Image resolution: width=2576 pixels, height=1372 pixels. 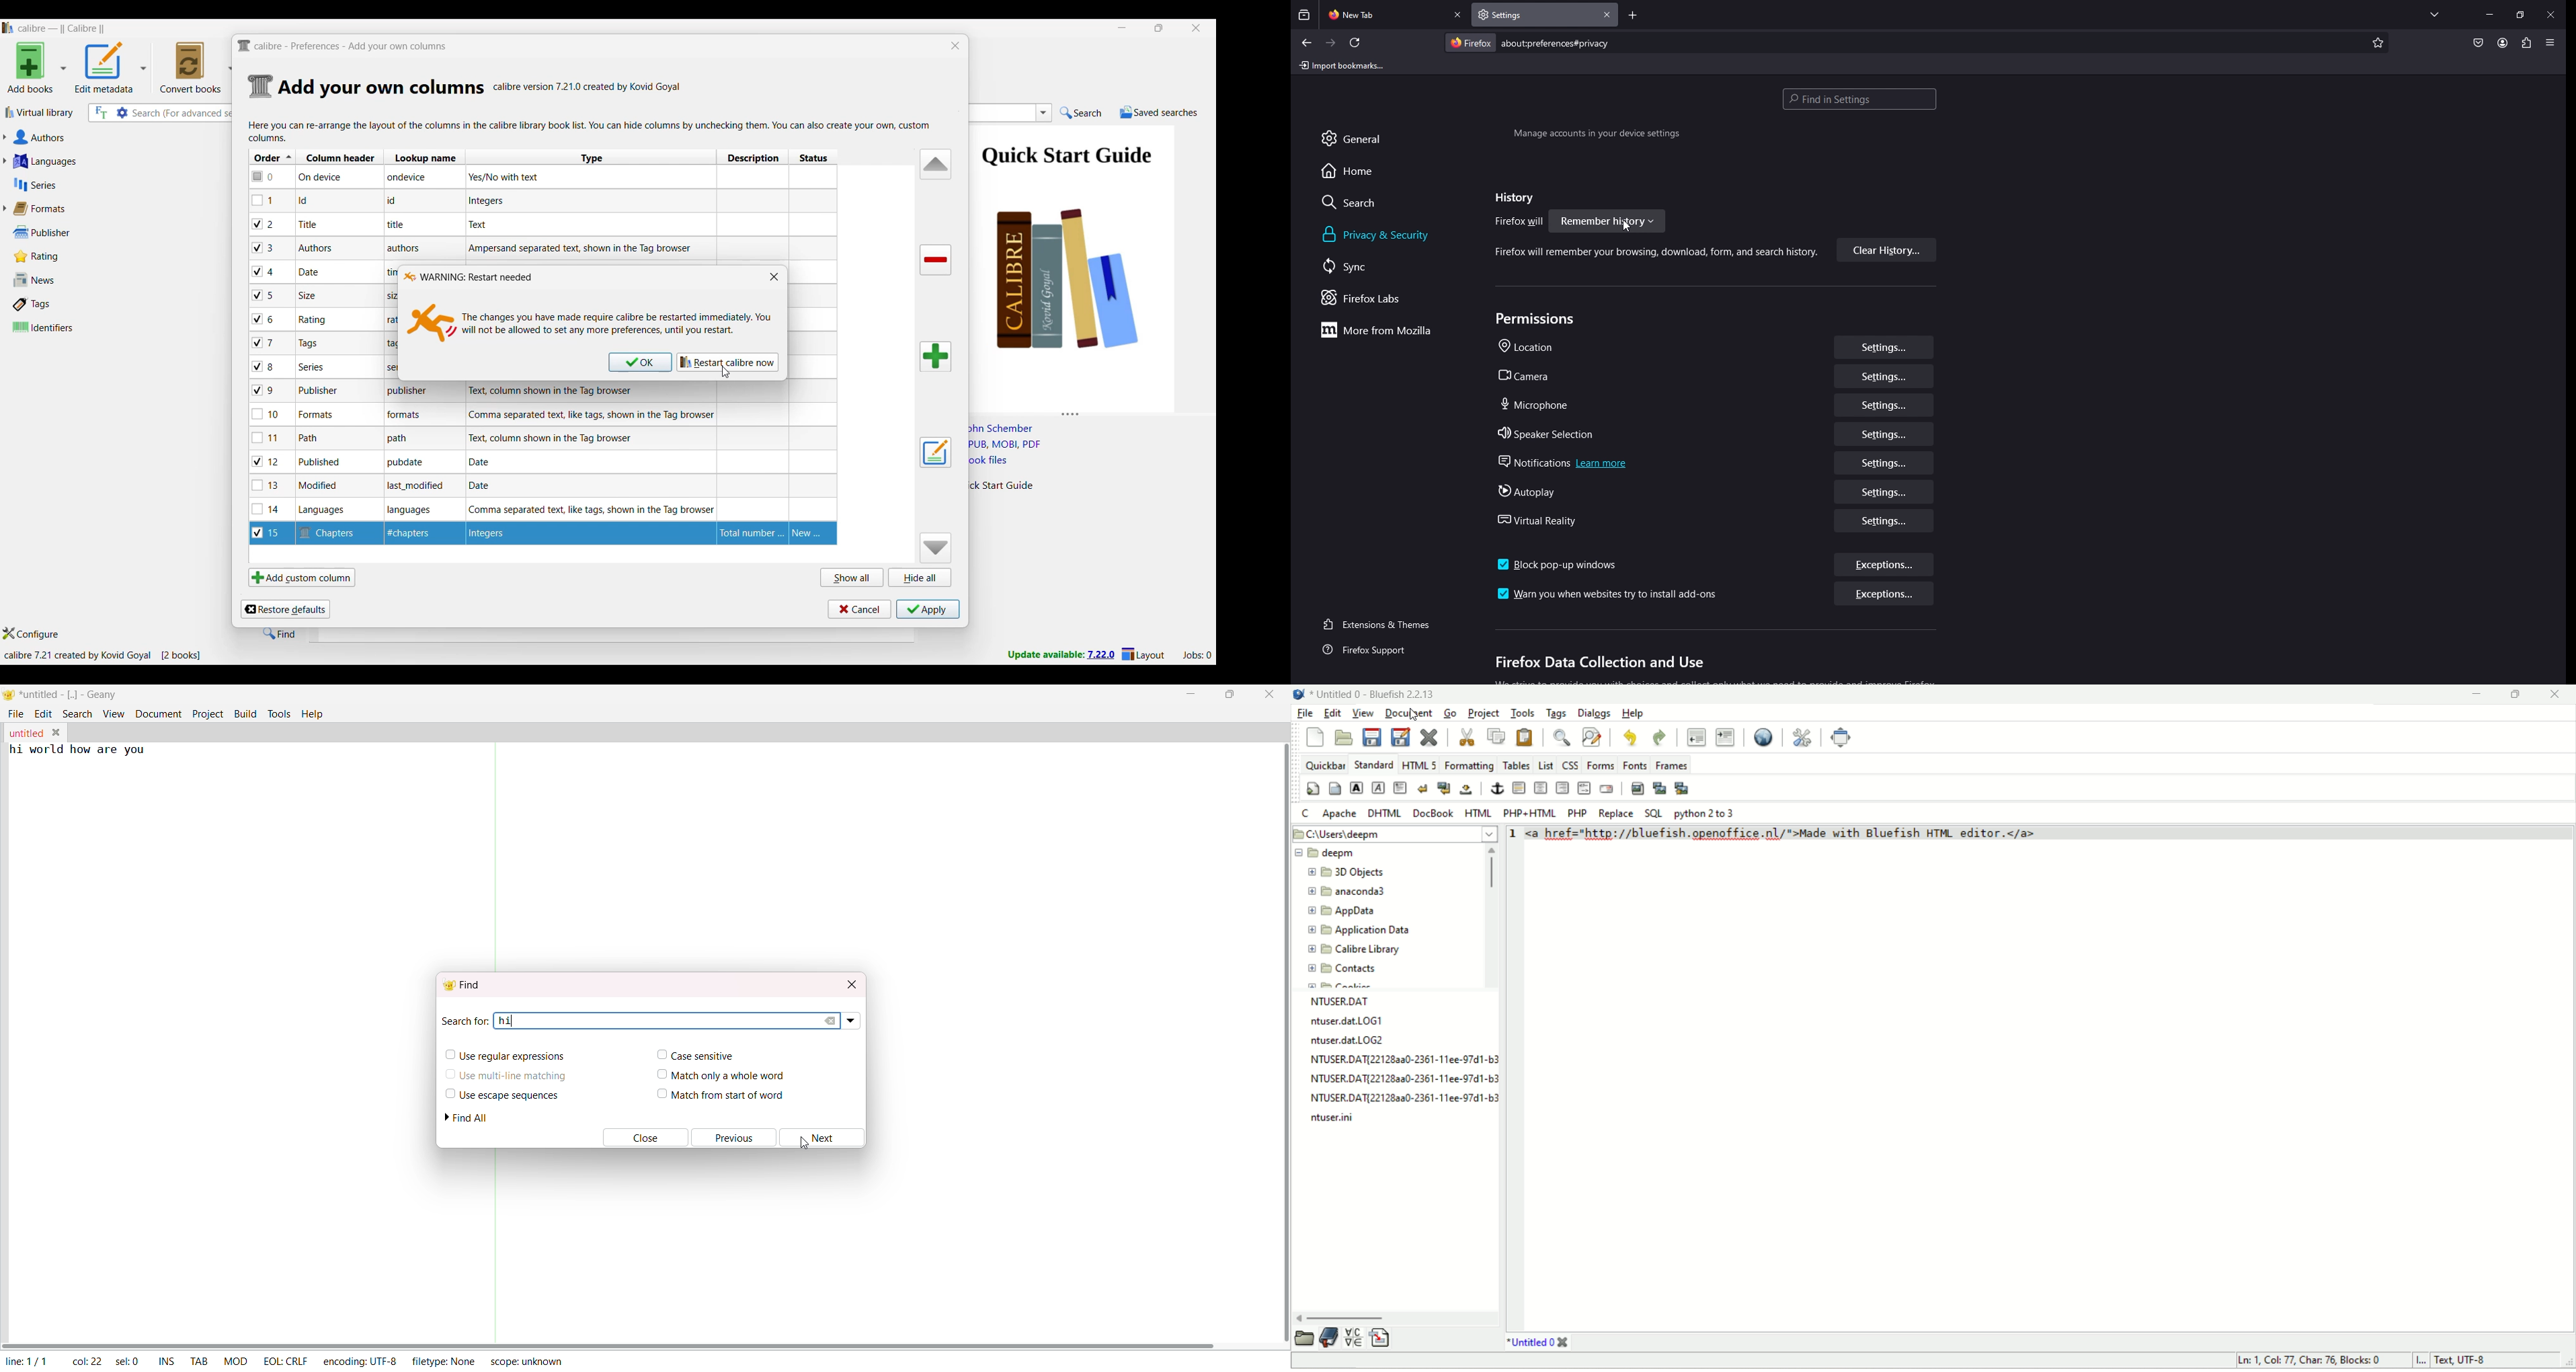 What do you see at coordinates (1886, 566) in the screenshot?
I see `exceptions` at bounding box center [1886, 566].